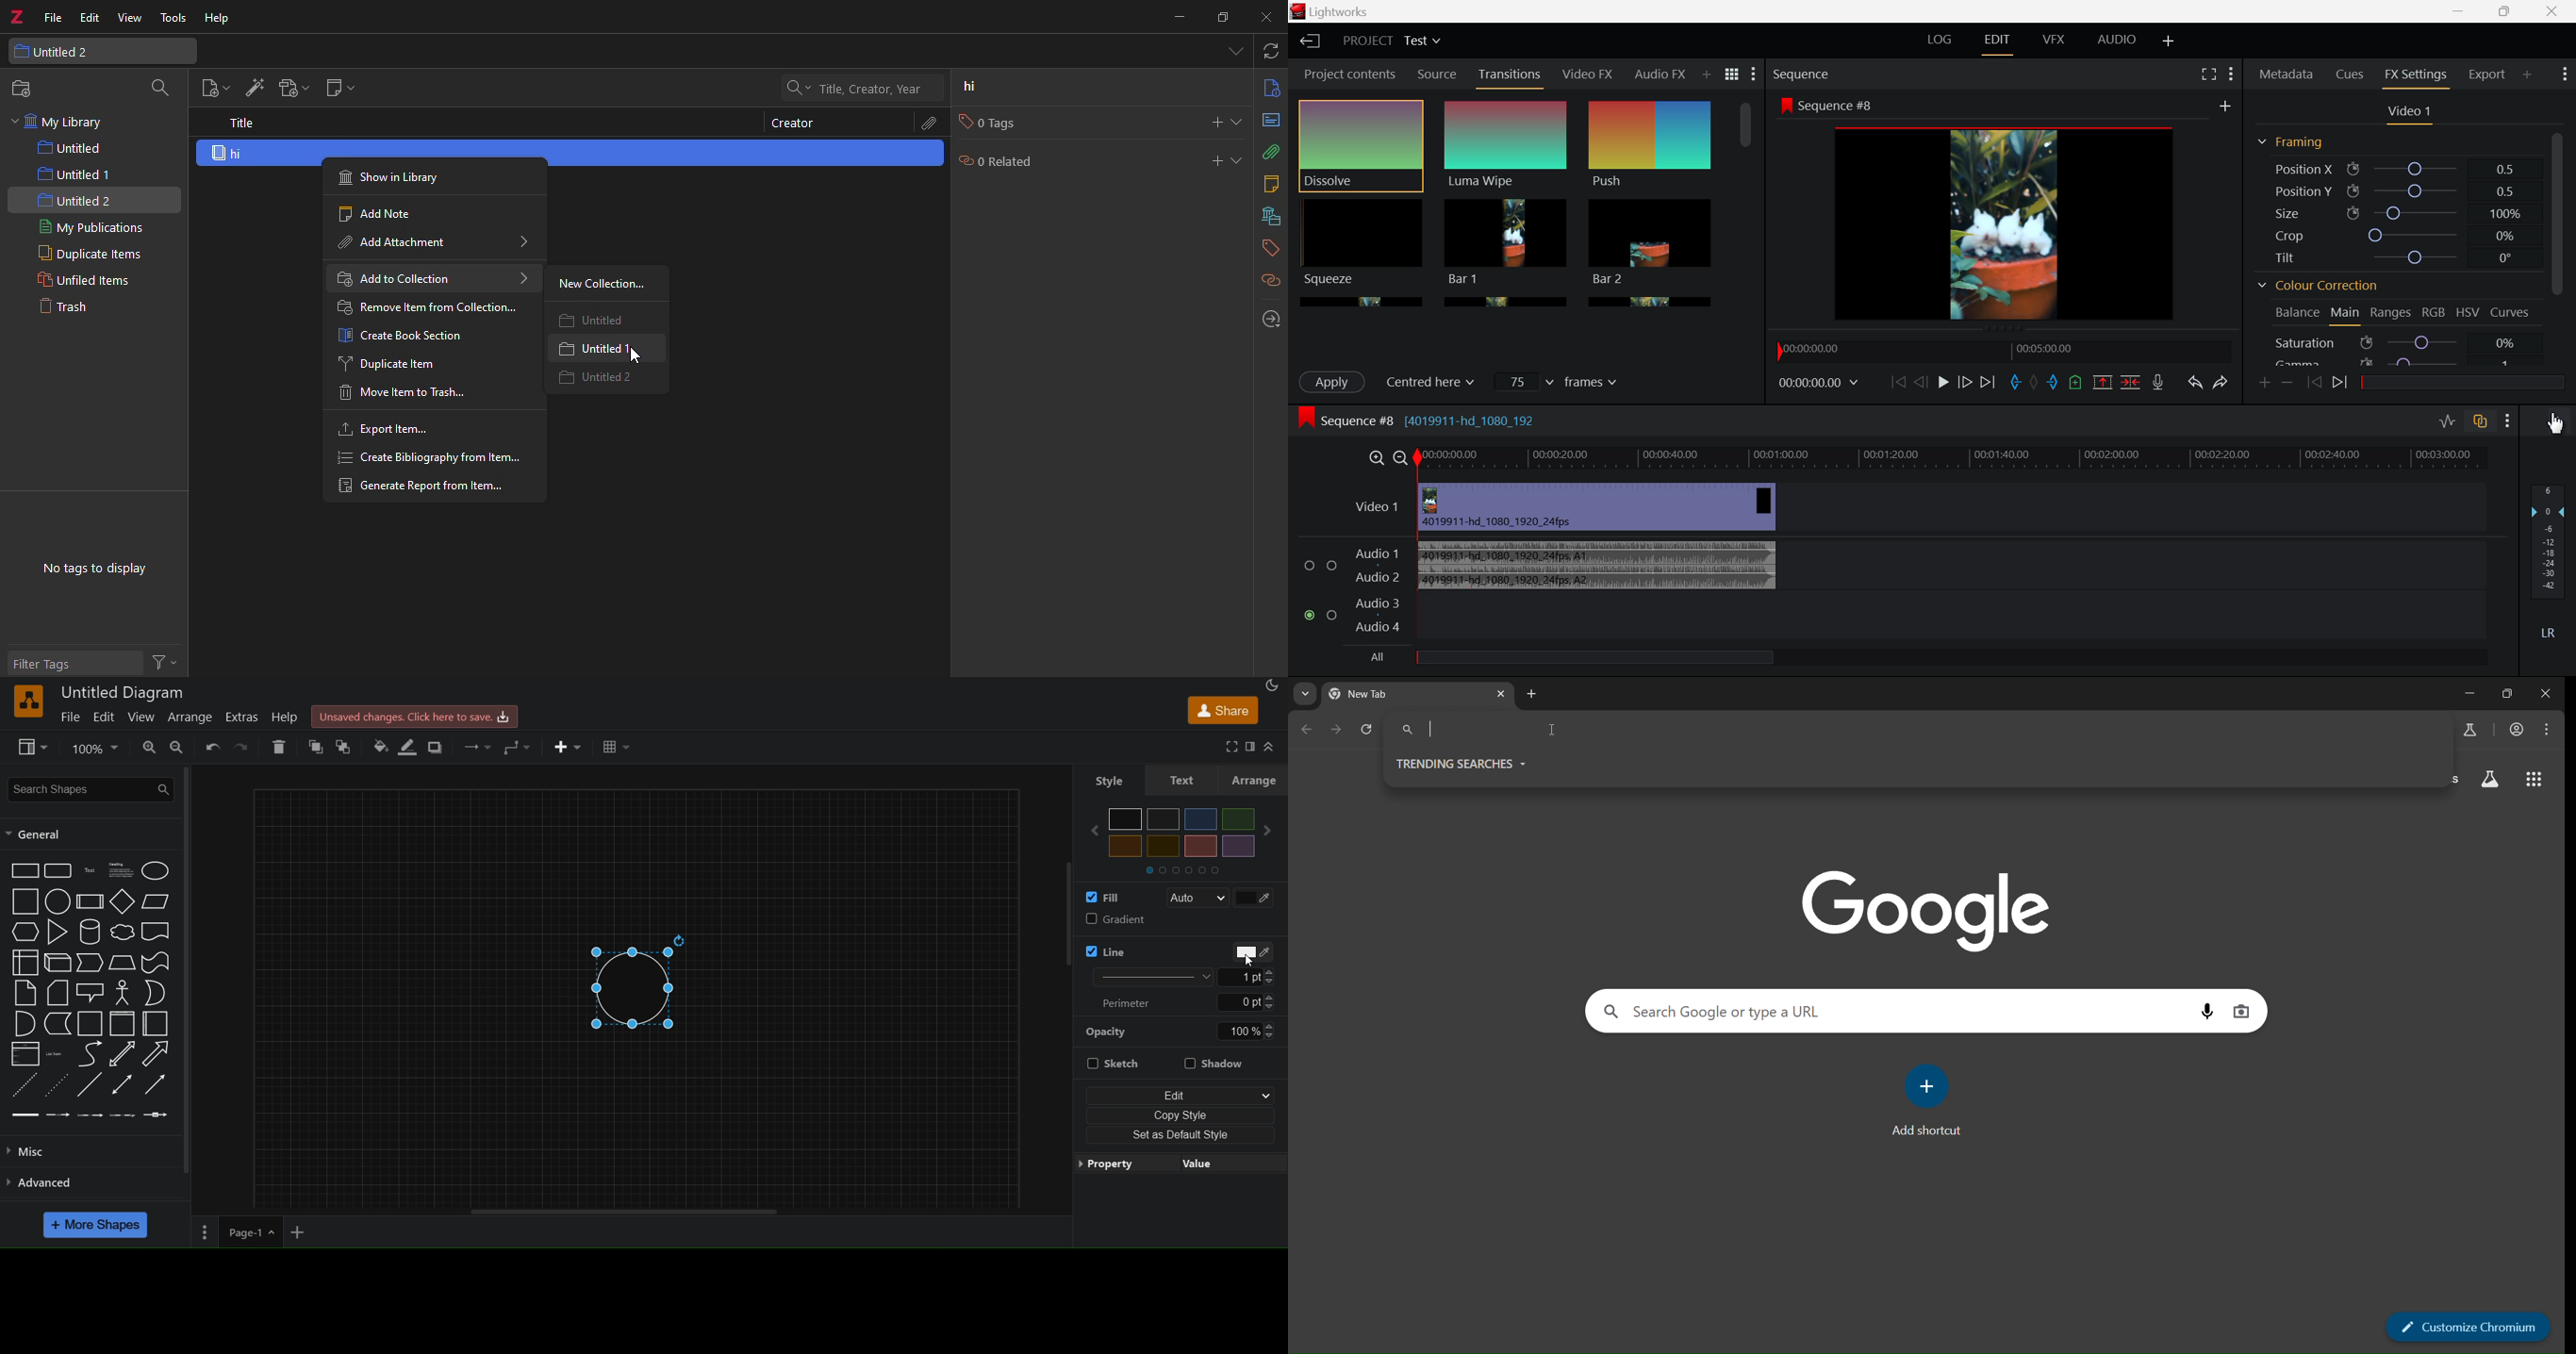  Describe the element at coordinates (188, 971) in the screenshot. I see `scrollbar` at that location.